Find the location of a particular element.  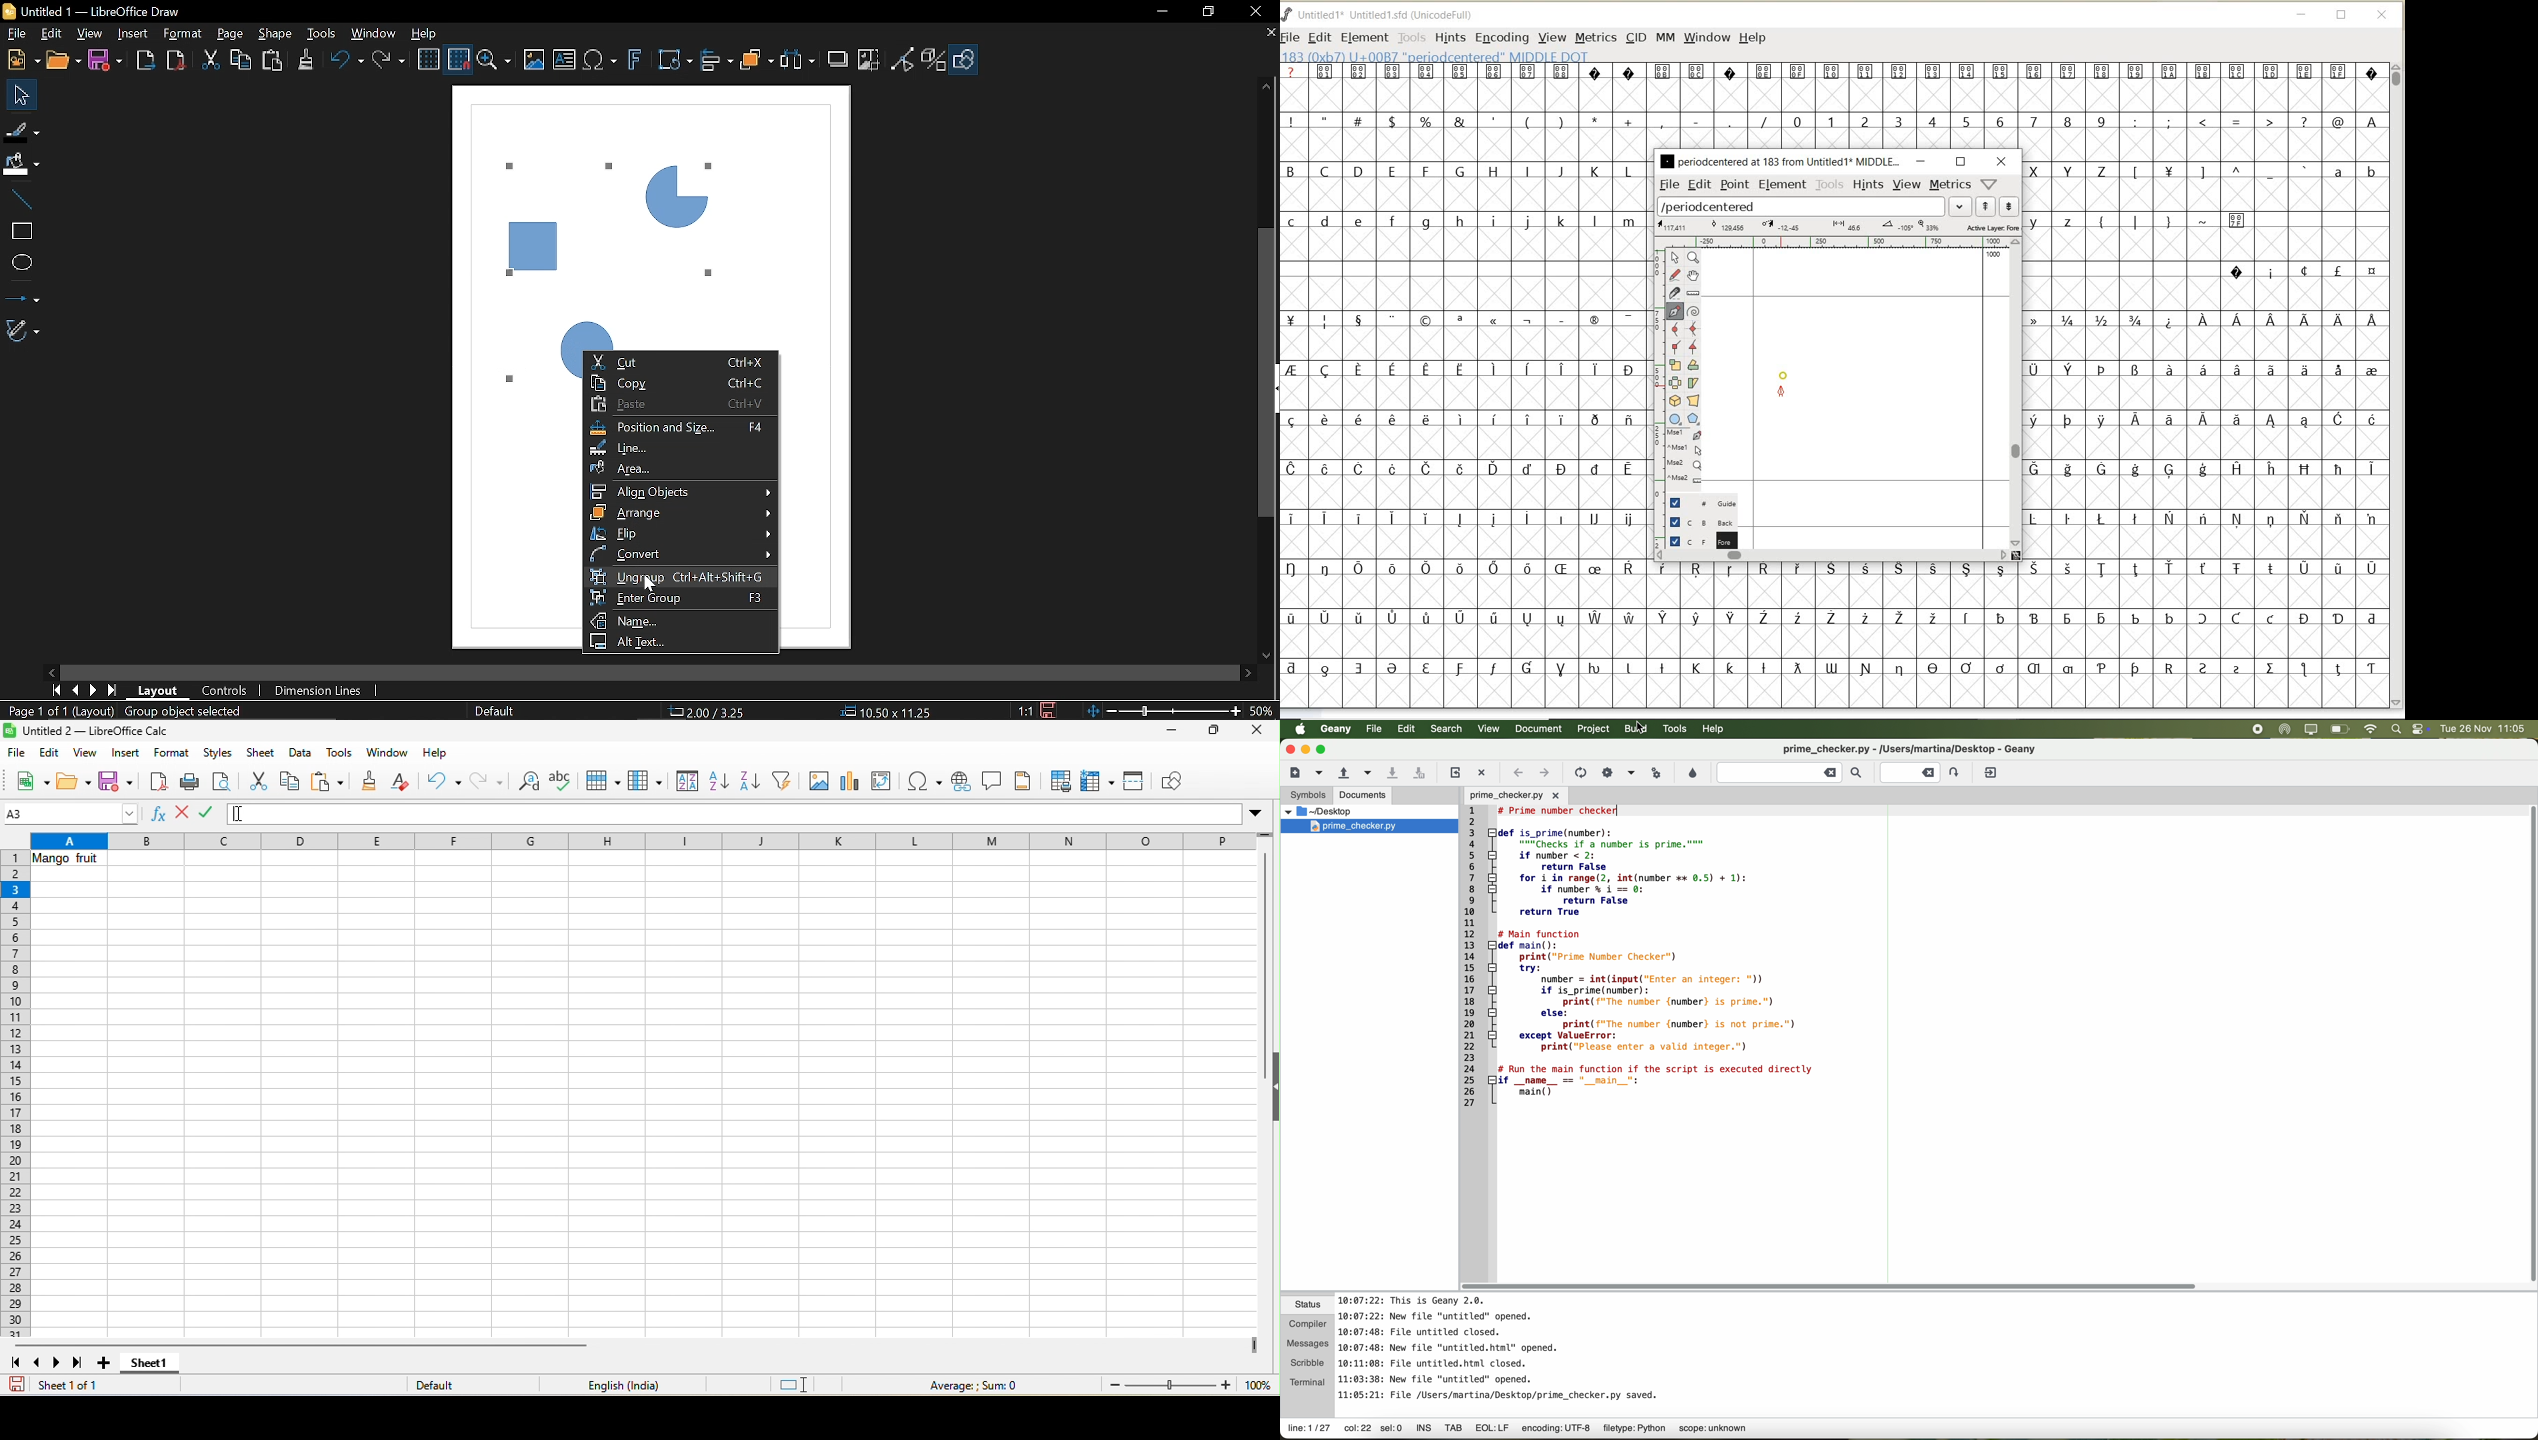

Toggle point edit mode is located at coordinates (901, 60).